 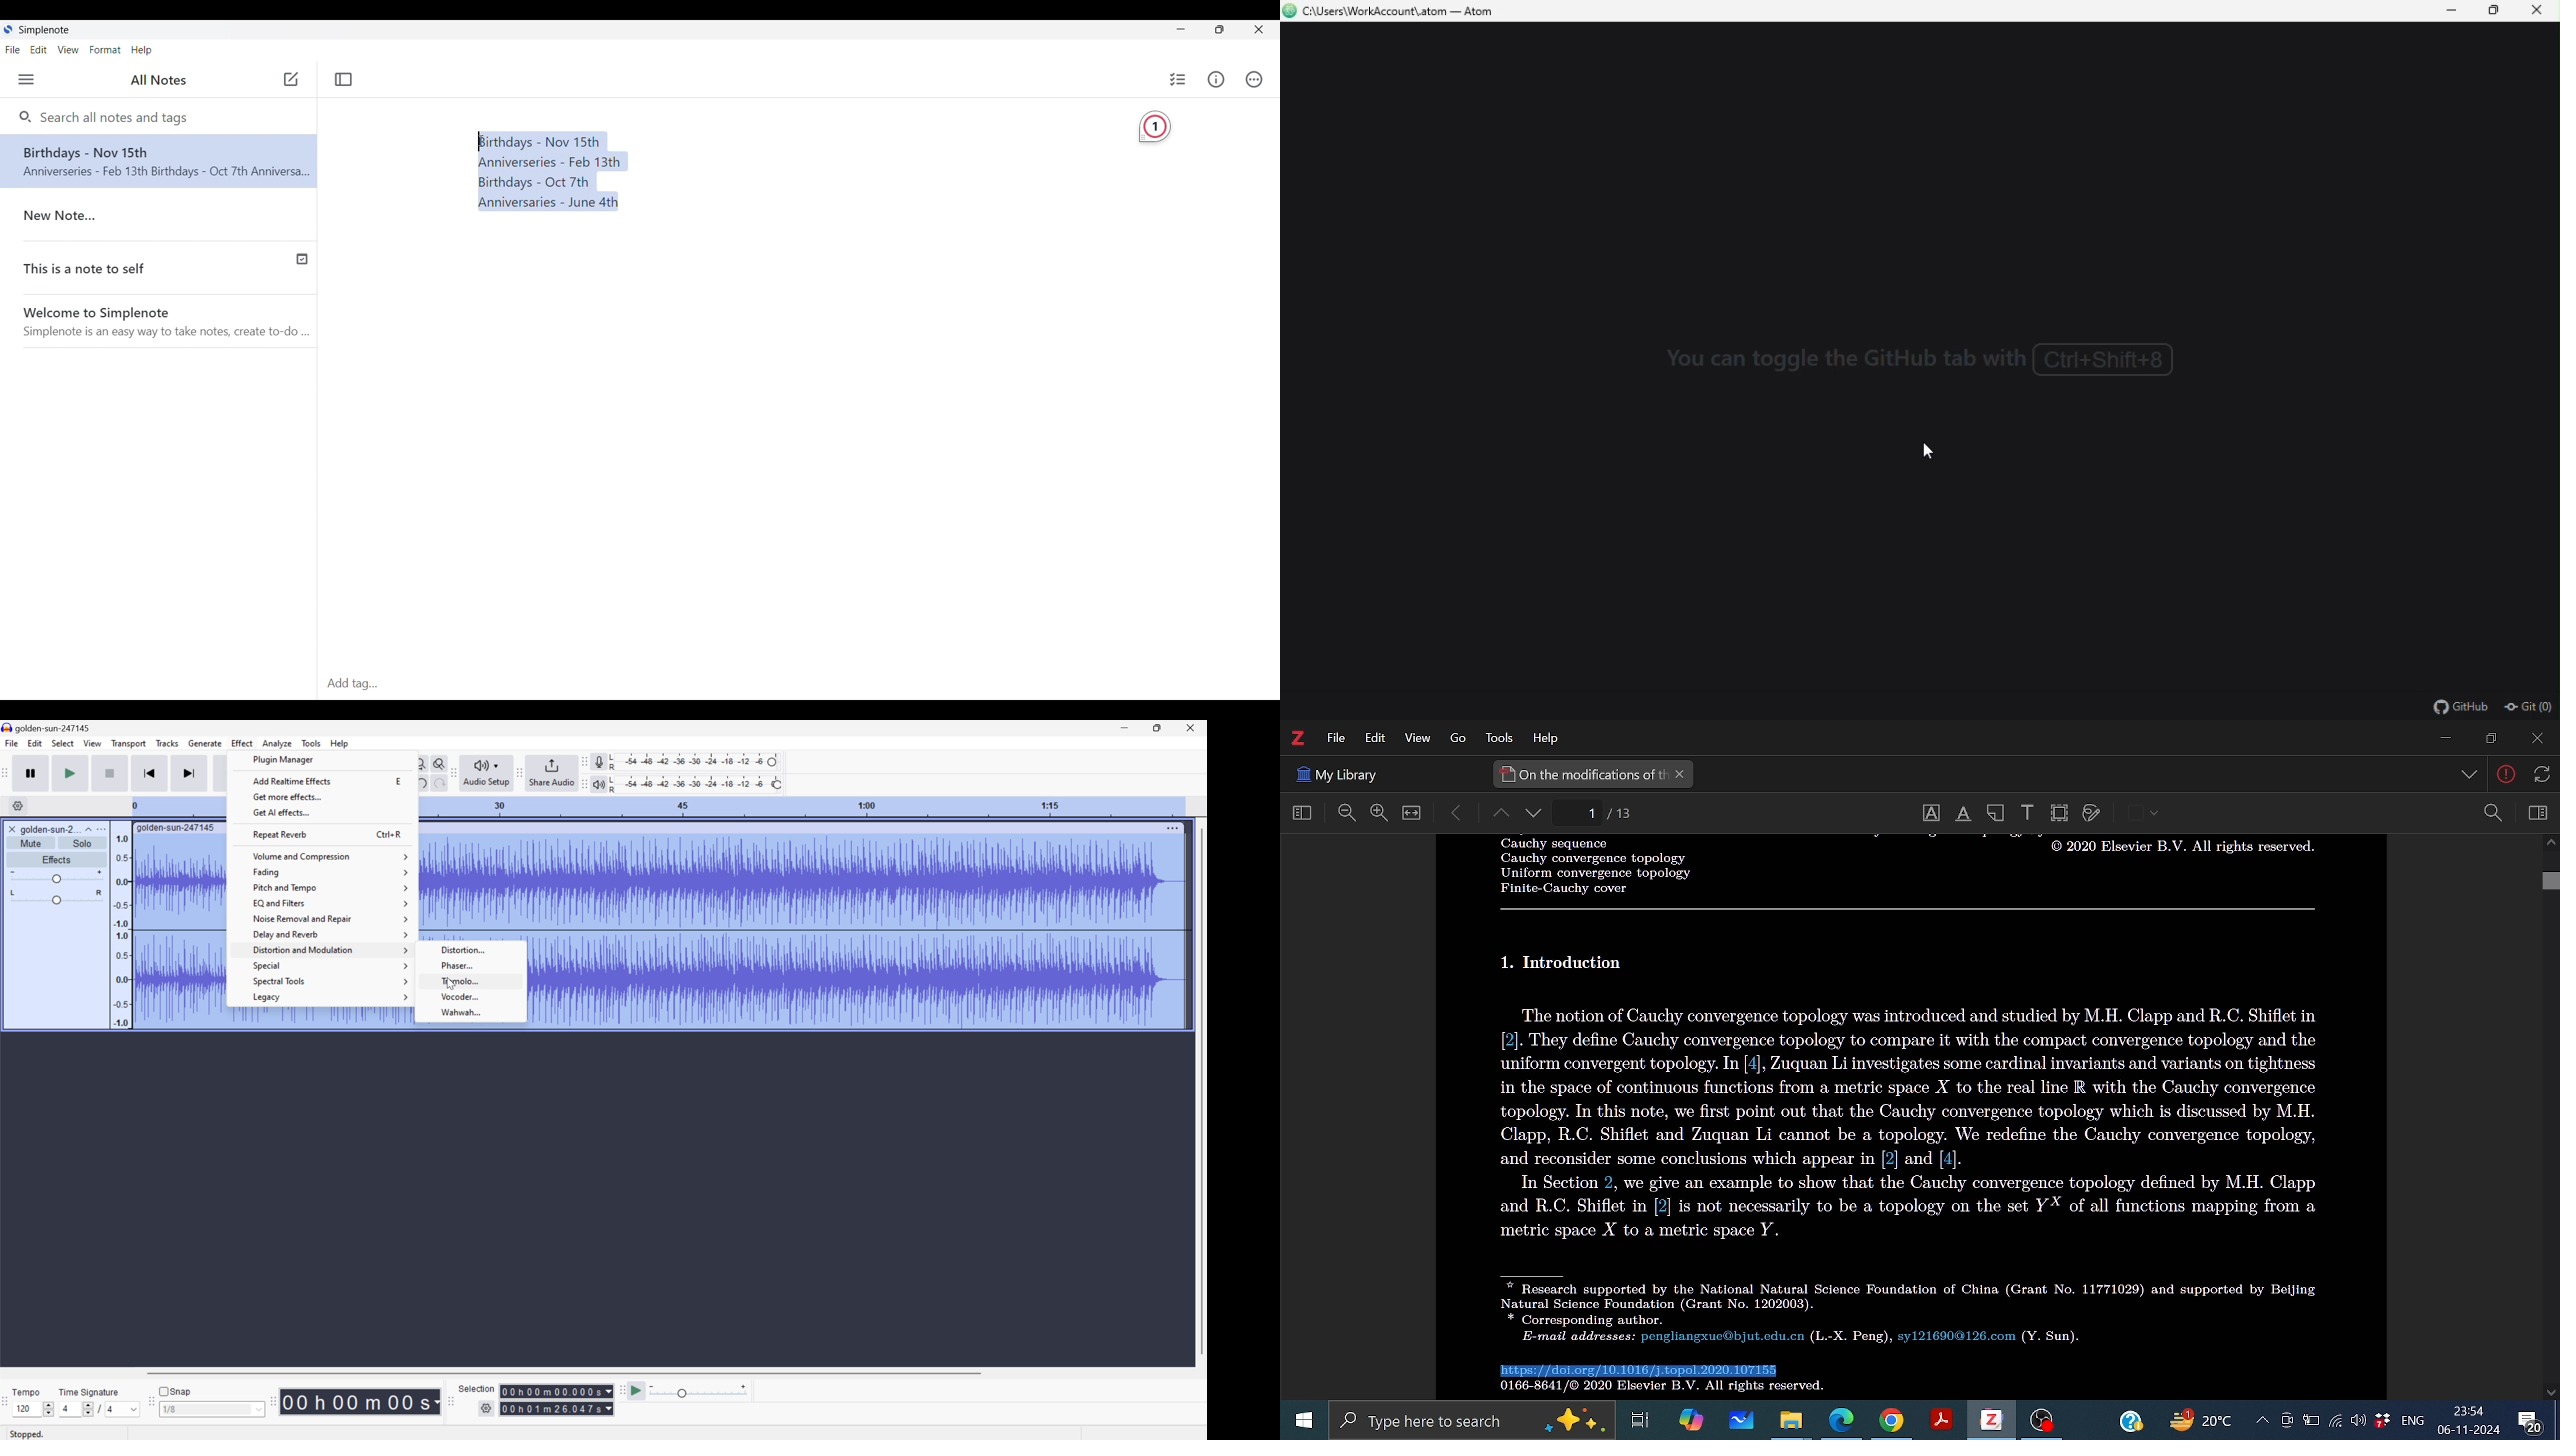 I want to click on Audio, so click(x=858, y=931).